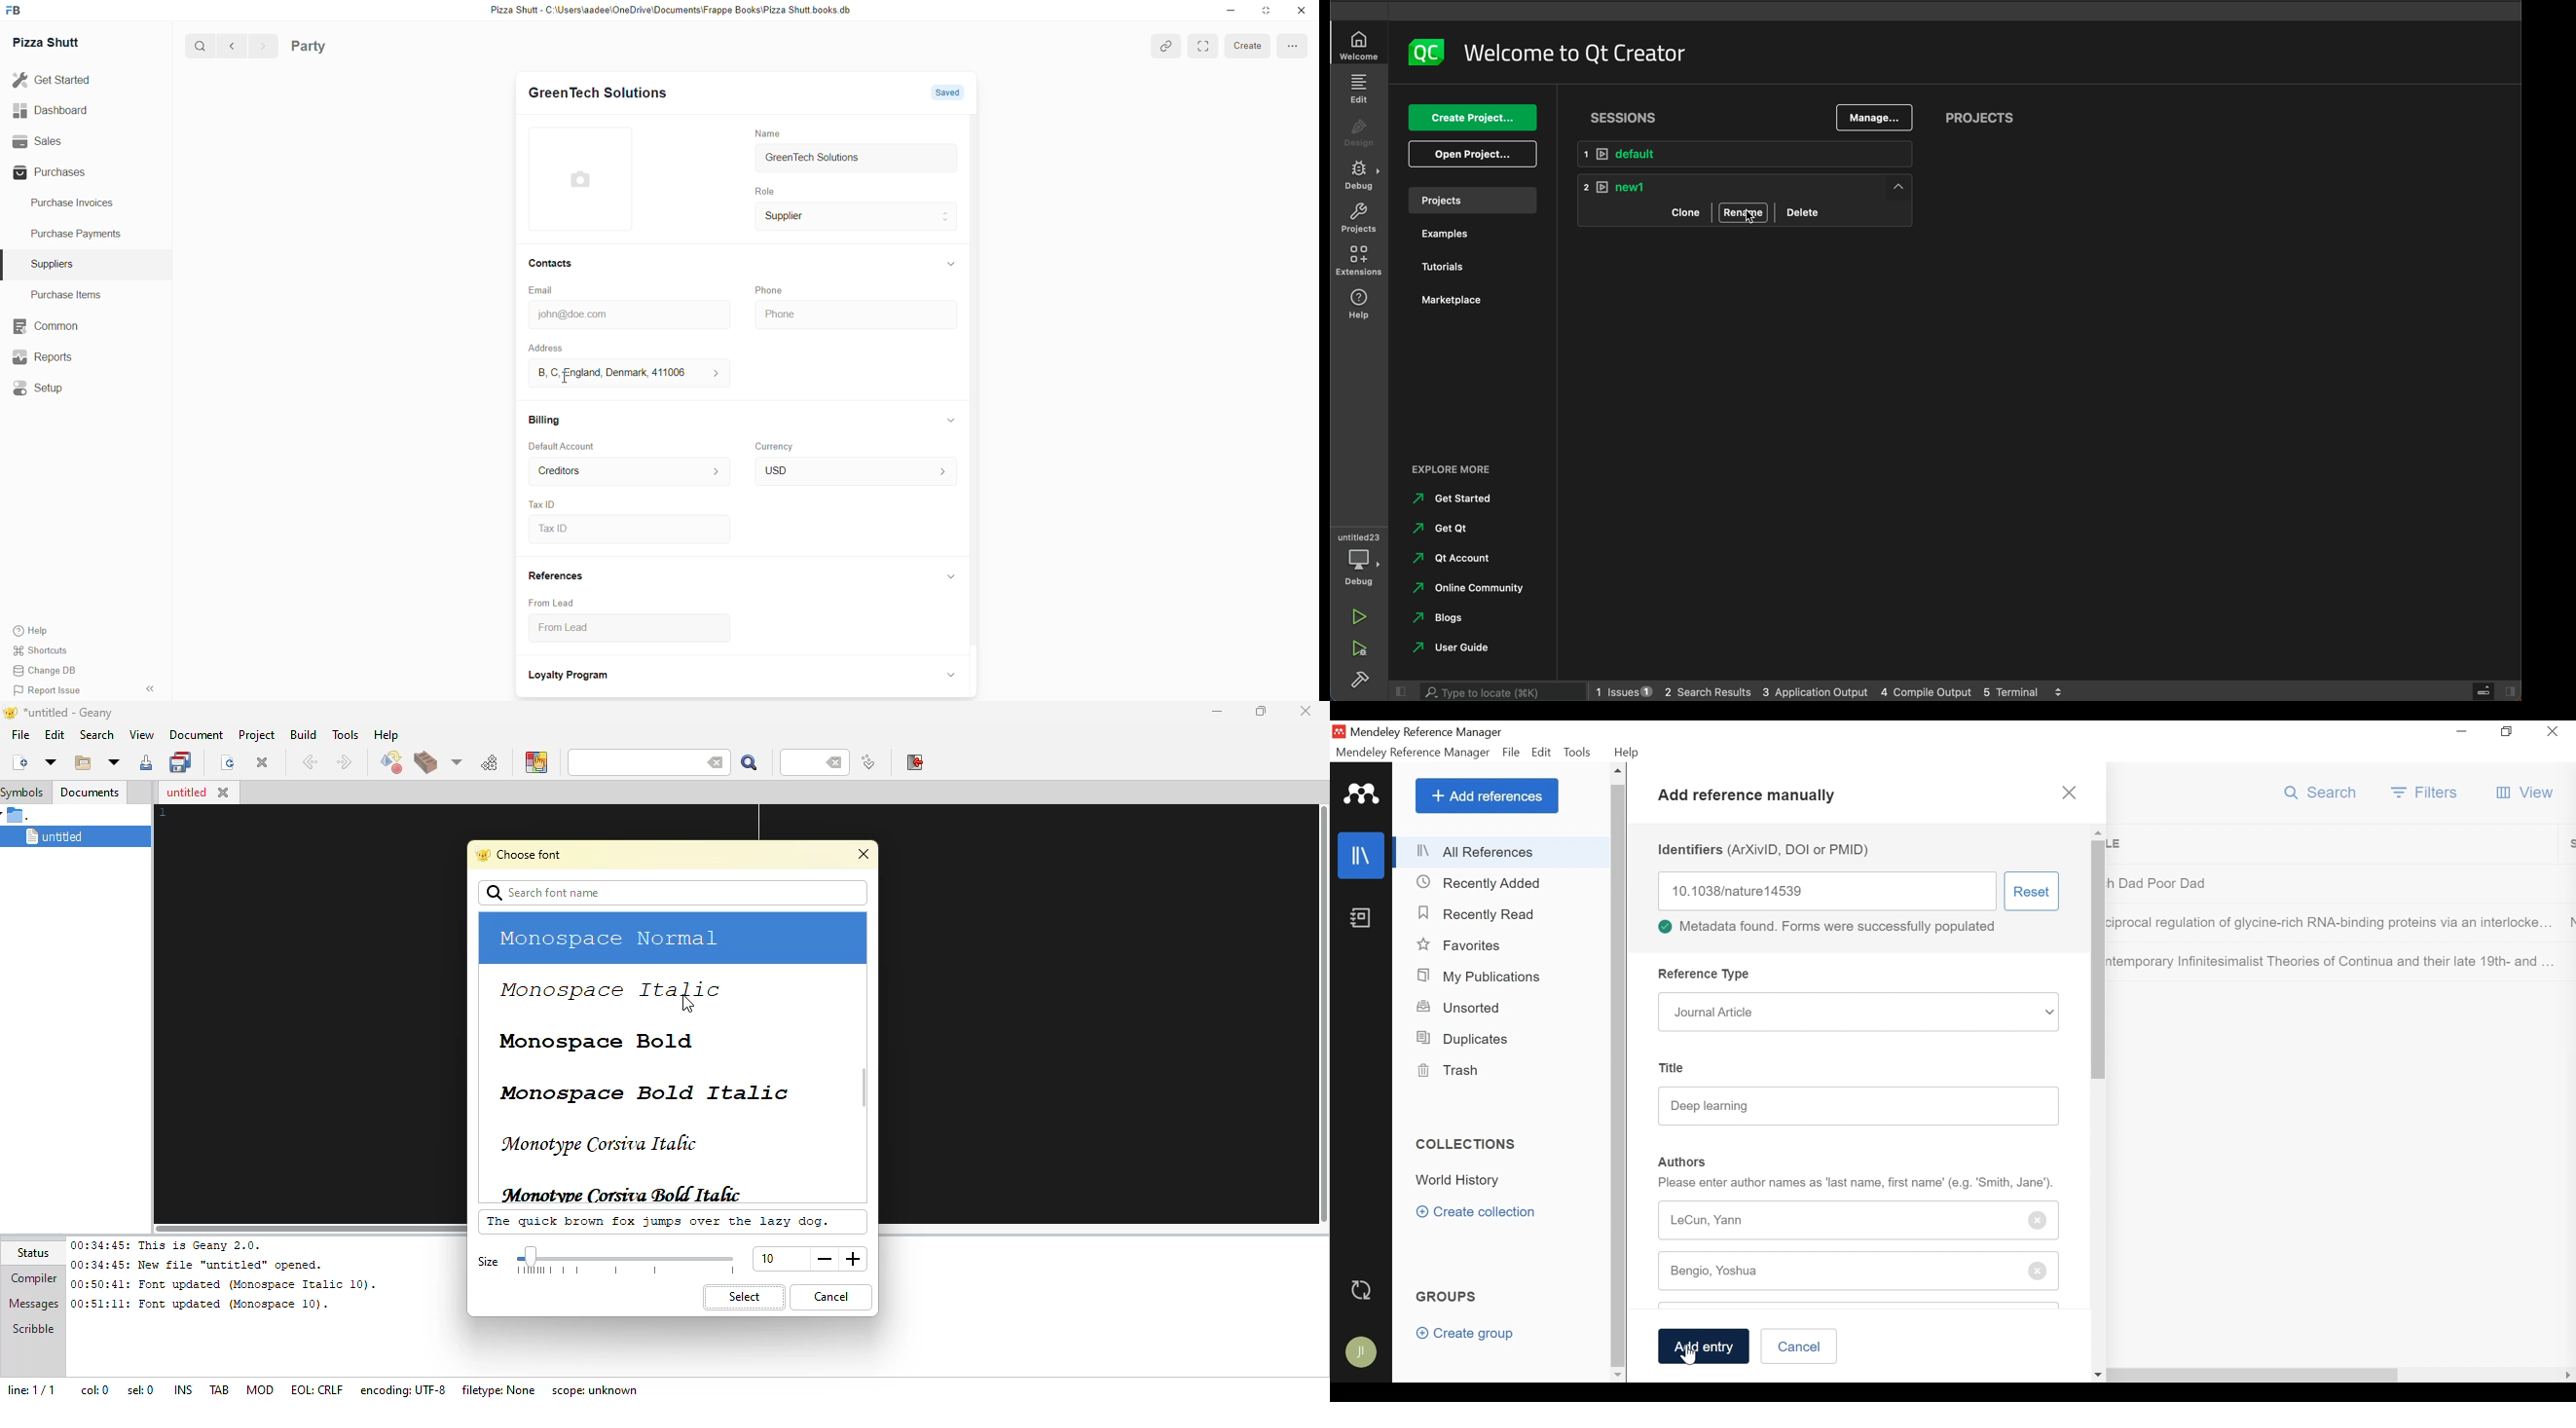 The height and width of the screenshot is (1428, 2576). I want to click on Saved, so click(947, 91).